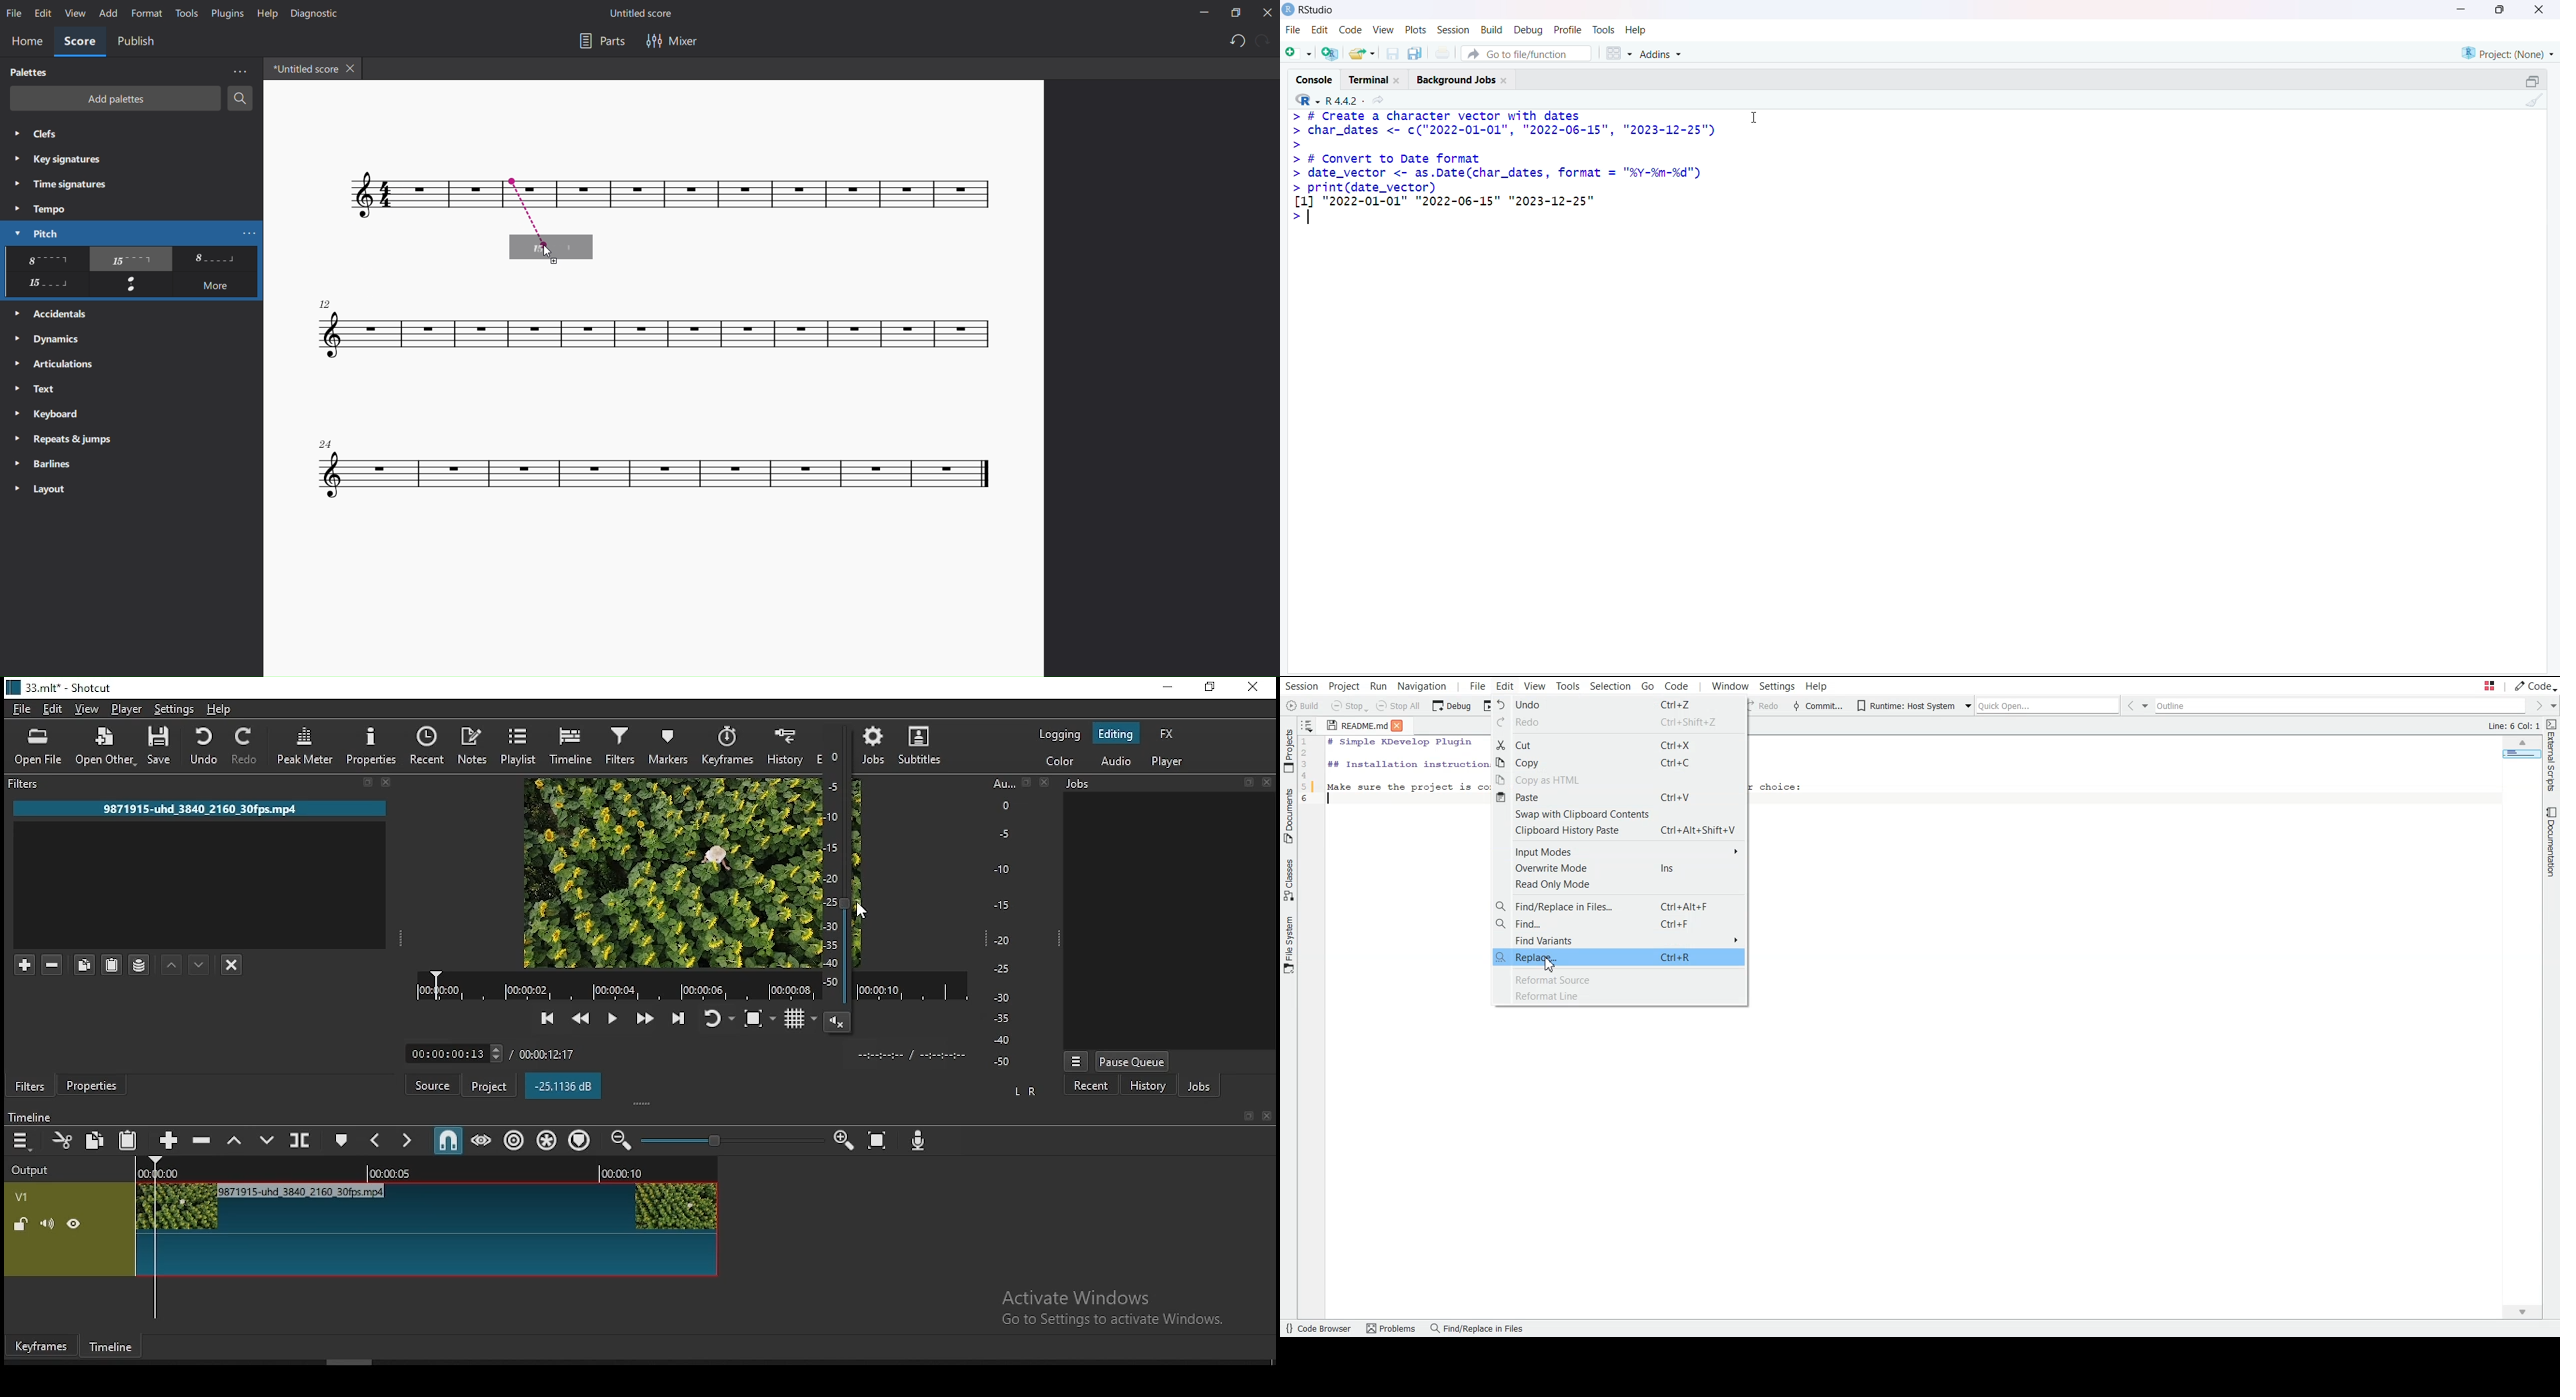 The width and height of the screenshot is (2576, 1400). What do you see at coordinates (1466, 78) in the screenshot?
I see `Background Jobs` at bounding box center [1466, 78].